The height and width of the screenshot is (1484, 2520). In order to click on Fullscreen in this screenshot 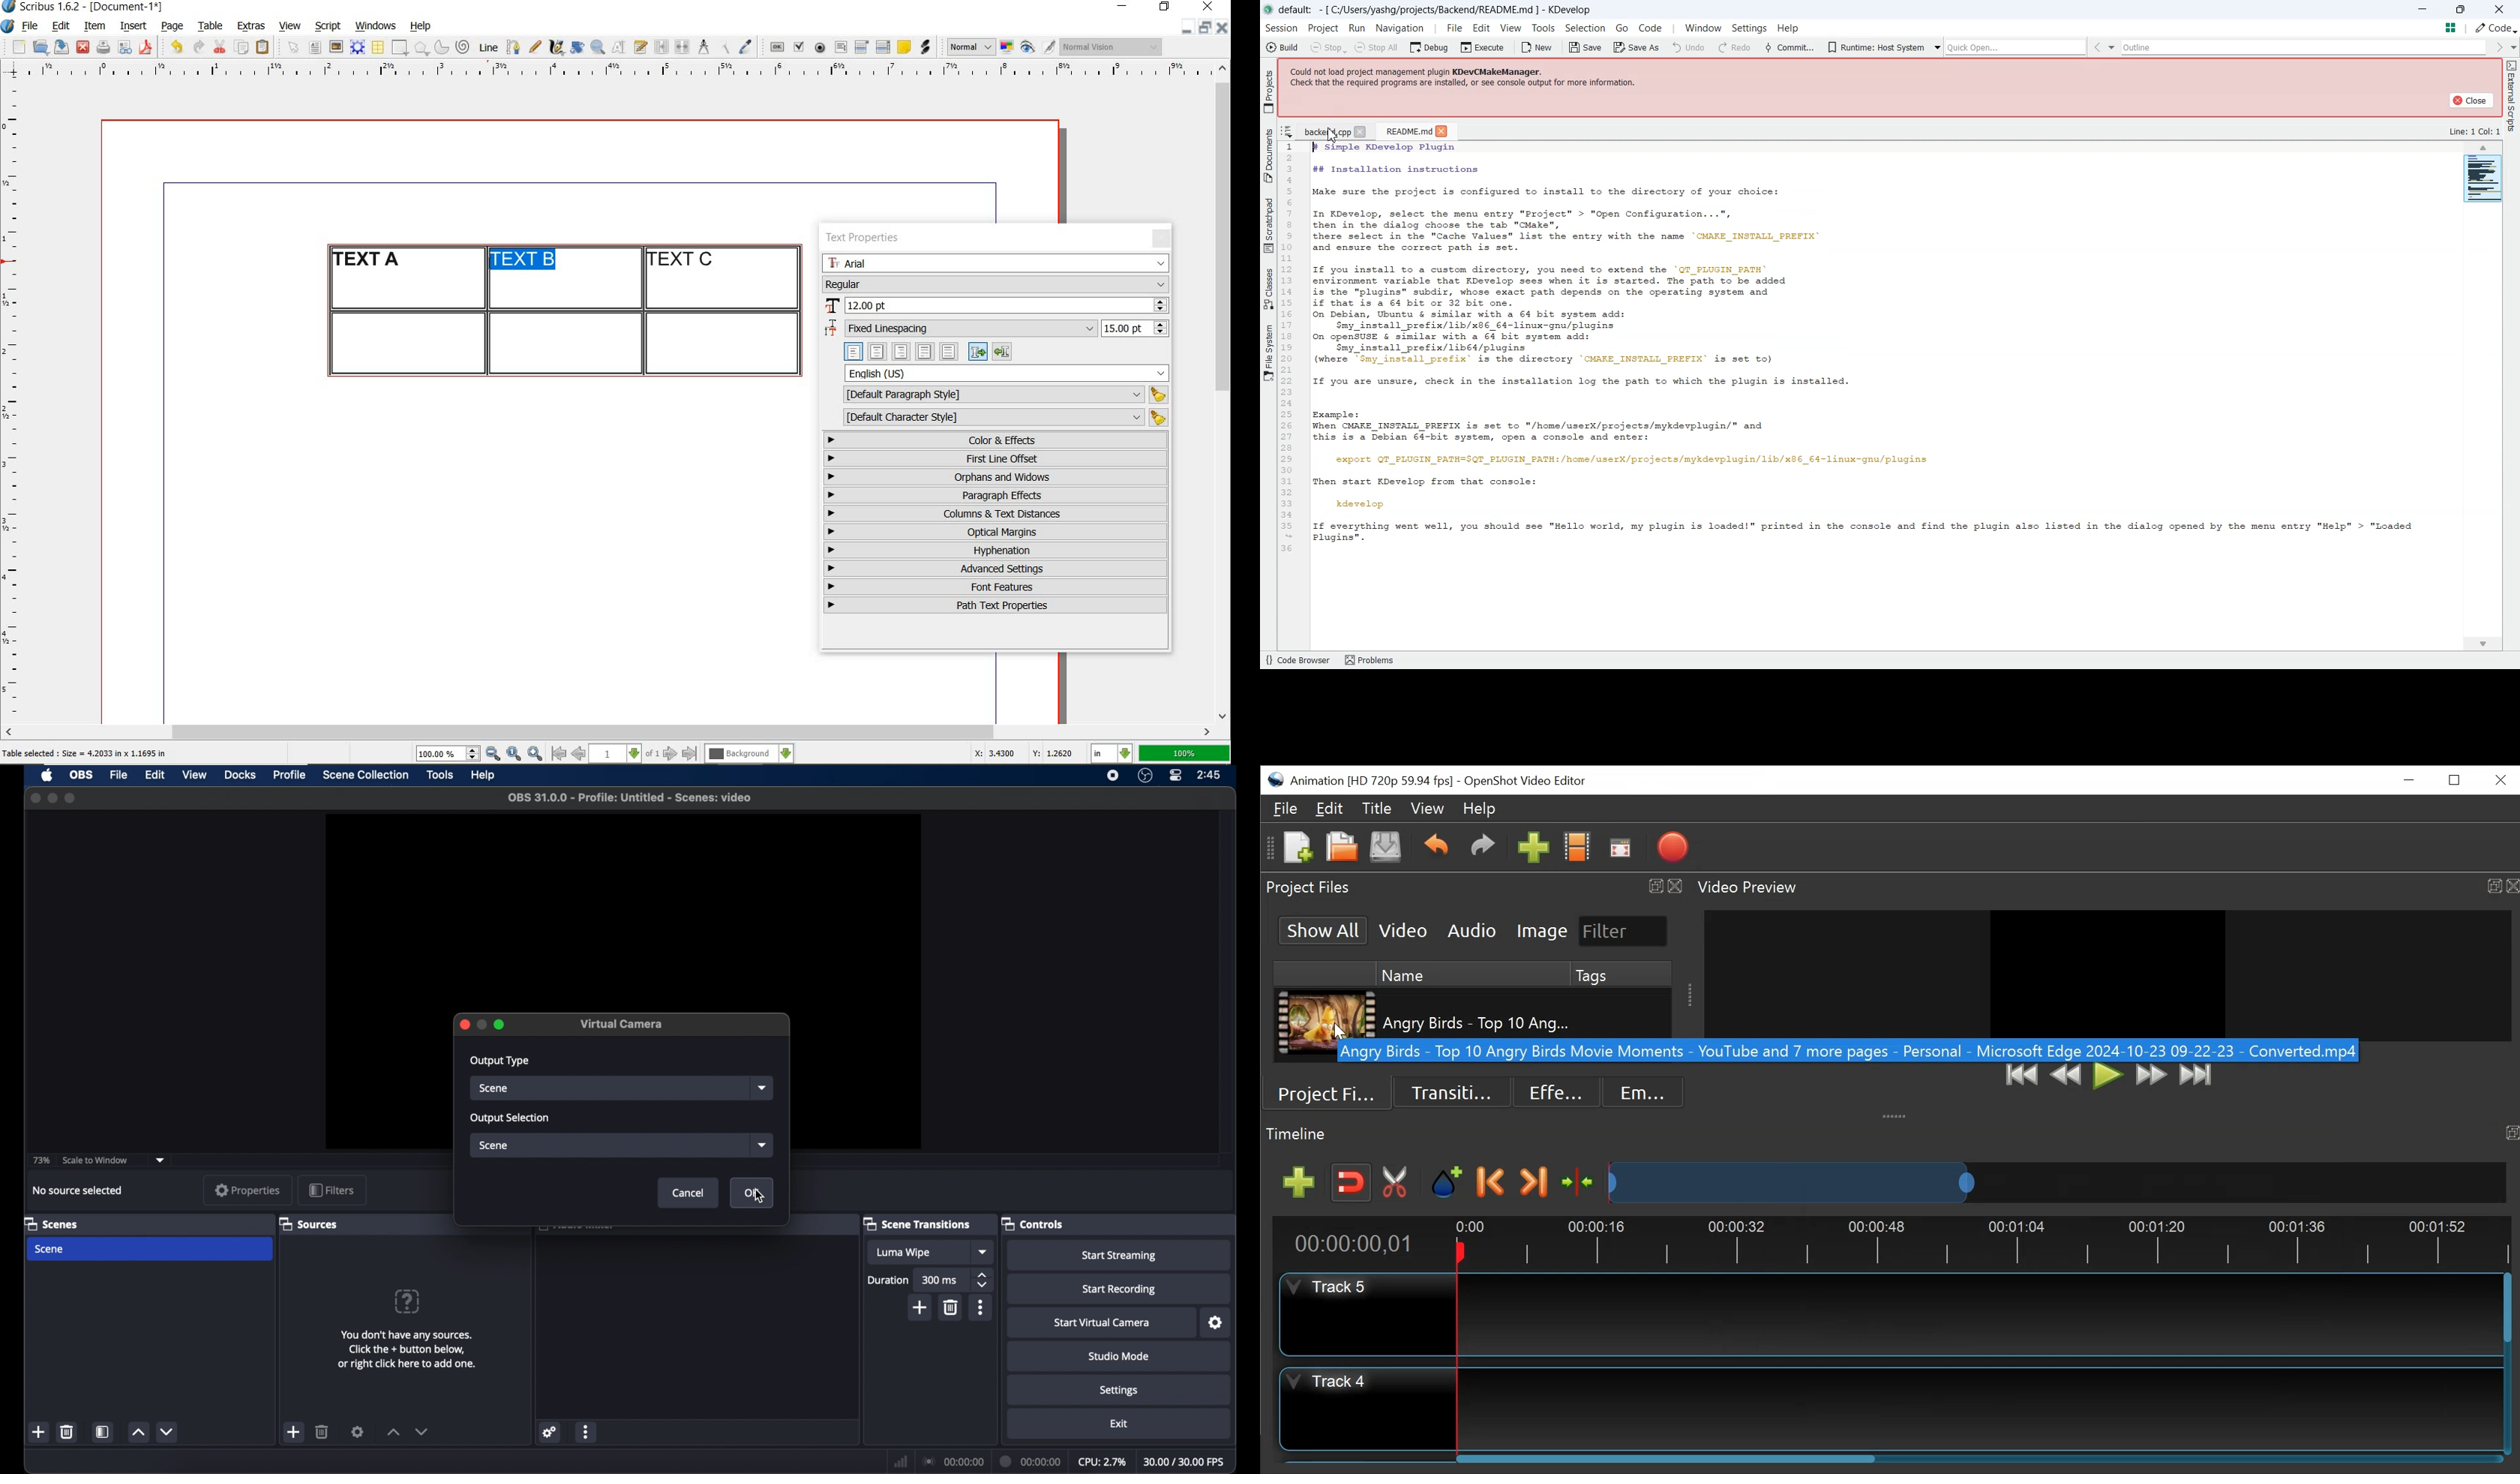, I will do `click(1620, 848)`.